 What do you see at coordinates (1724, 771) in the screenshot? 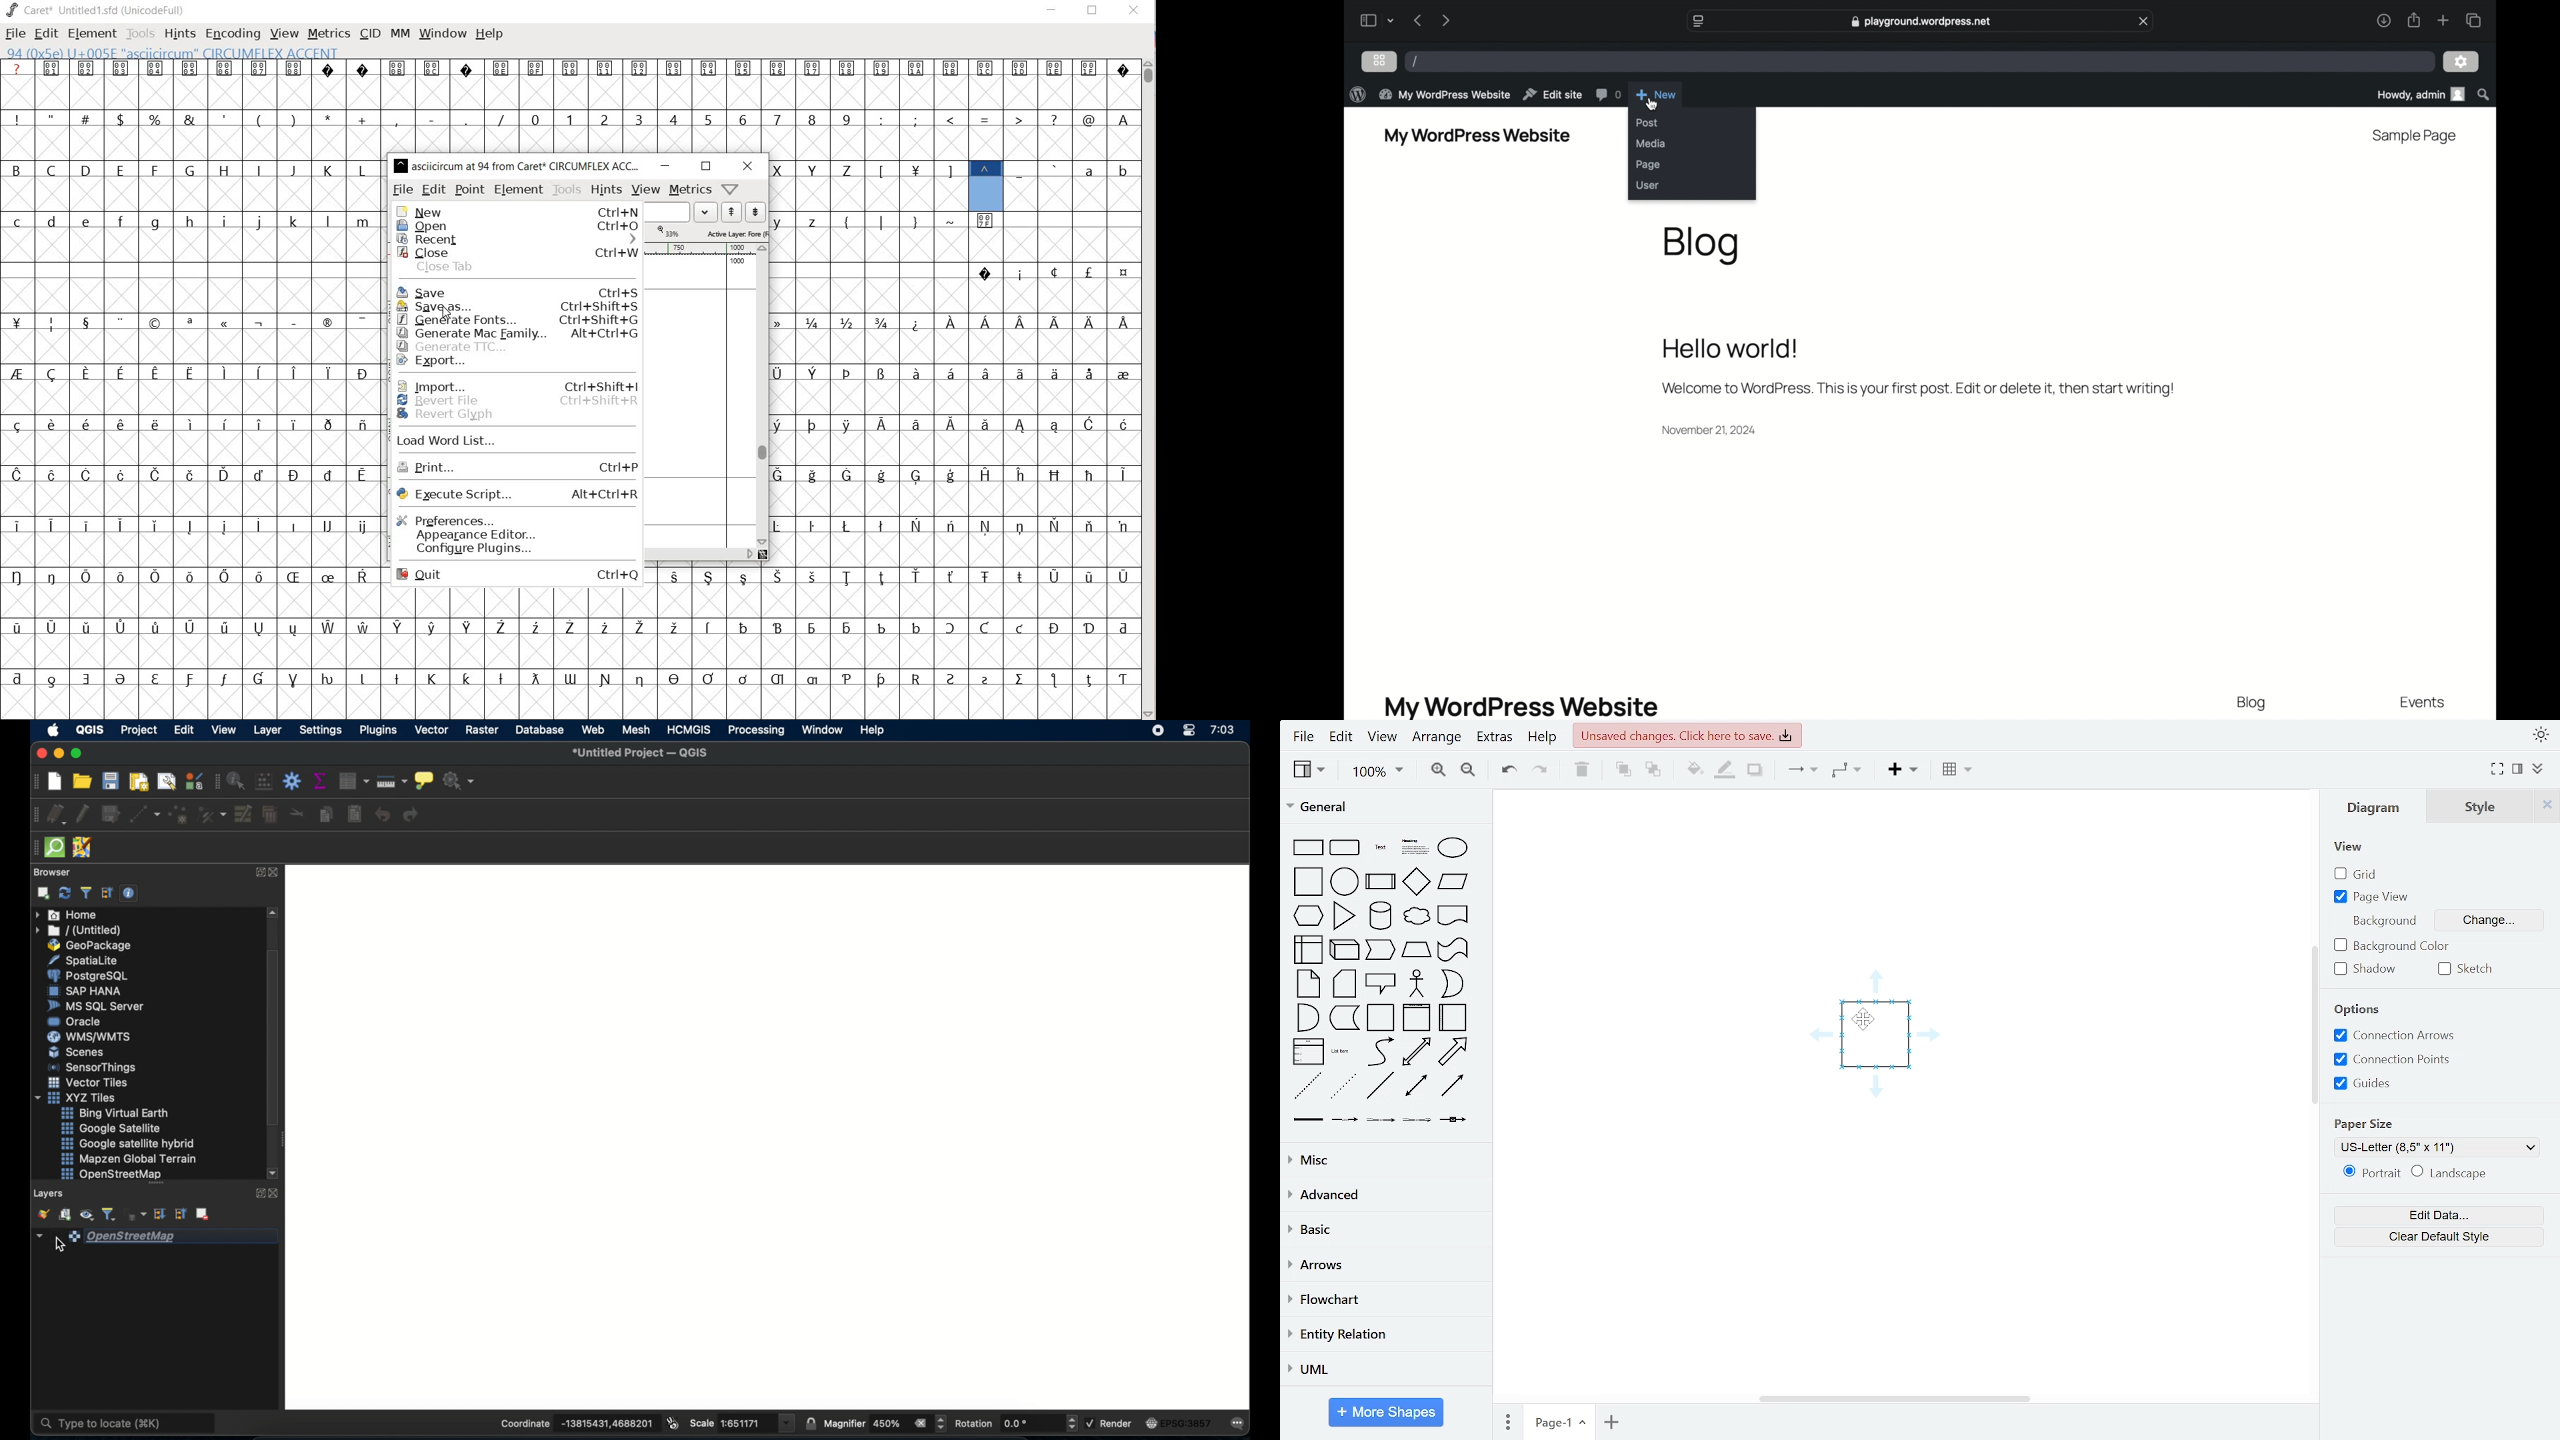
I see `fill line` at bounding box center [1724, 771].